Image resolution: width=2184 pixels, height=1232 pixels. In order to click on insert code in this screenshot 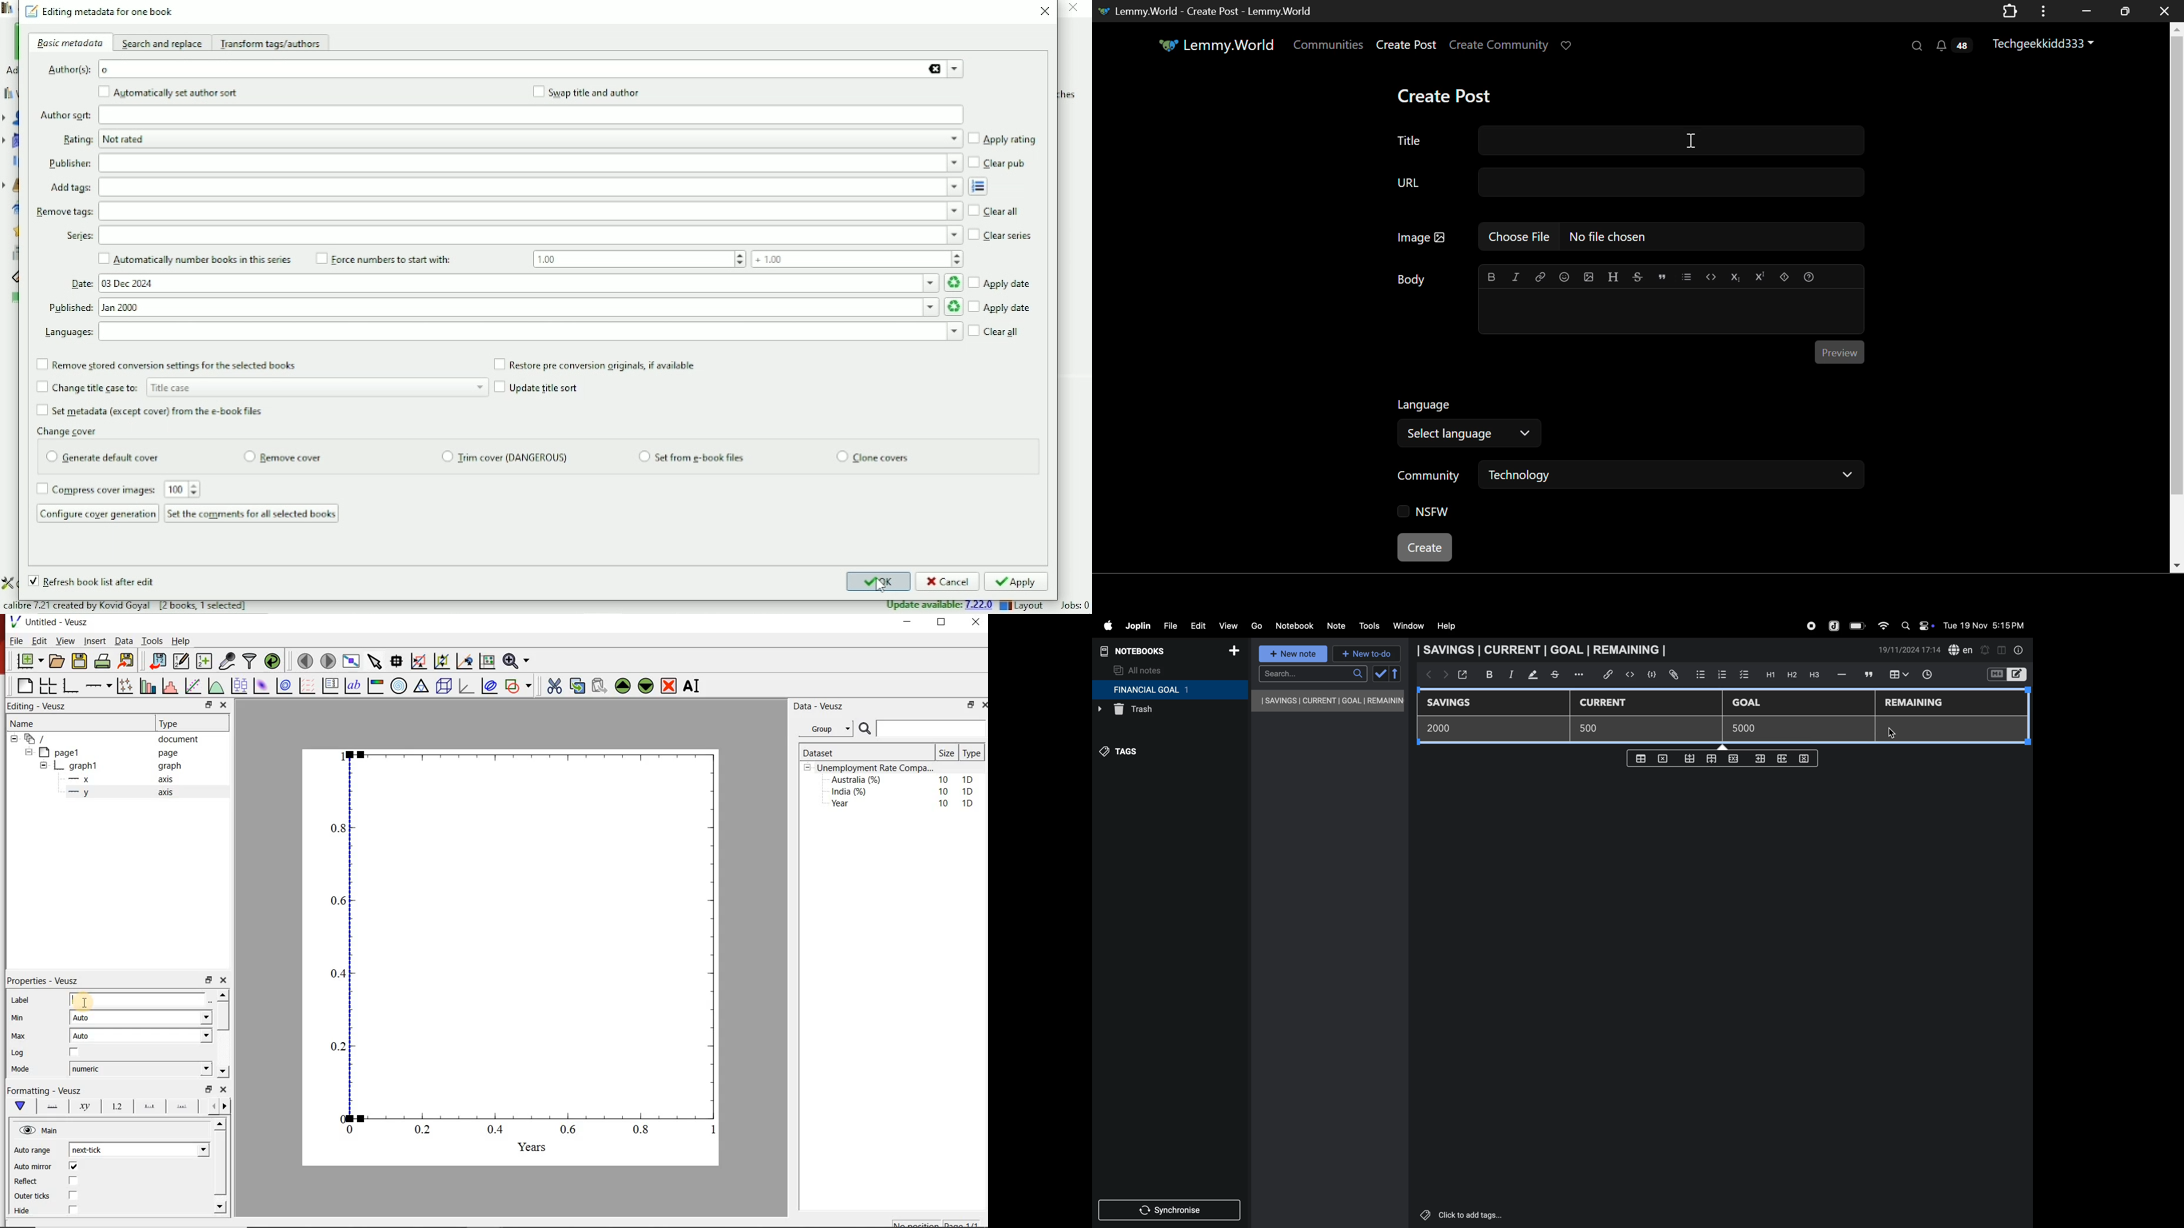, I will do `click(1631, 674)`.